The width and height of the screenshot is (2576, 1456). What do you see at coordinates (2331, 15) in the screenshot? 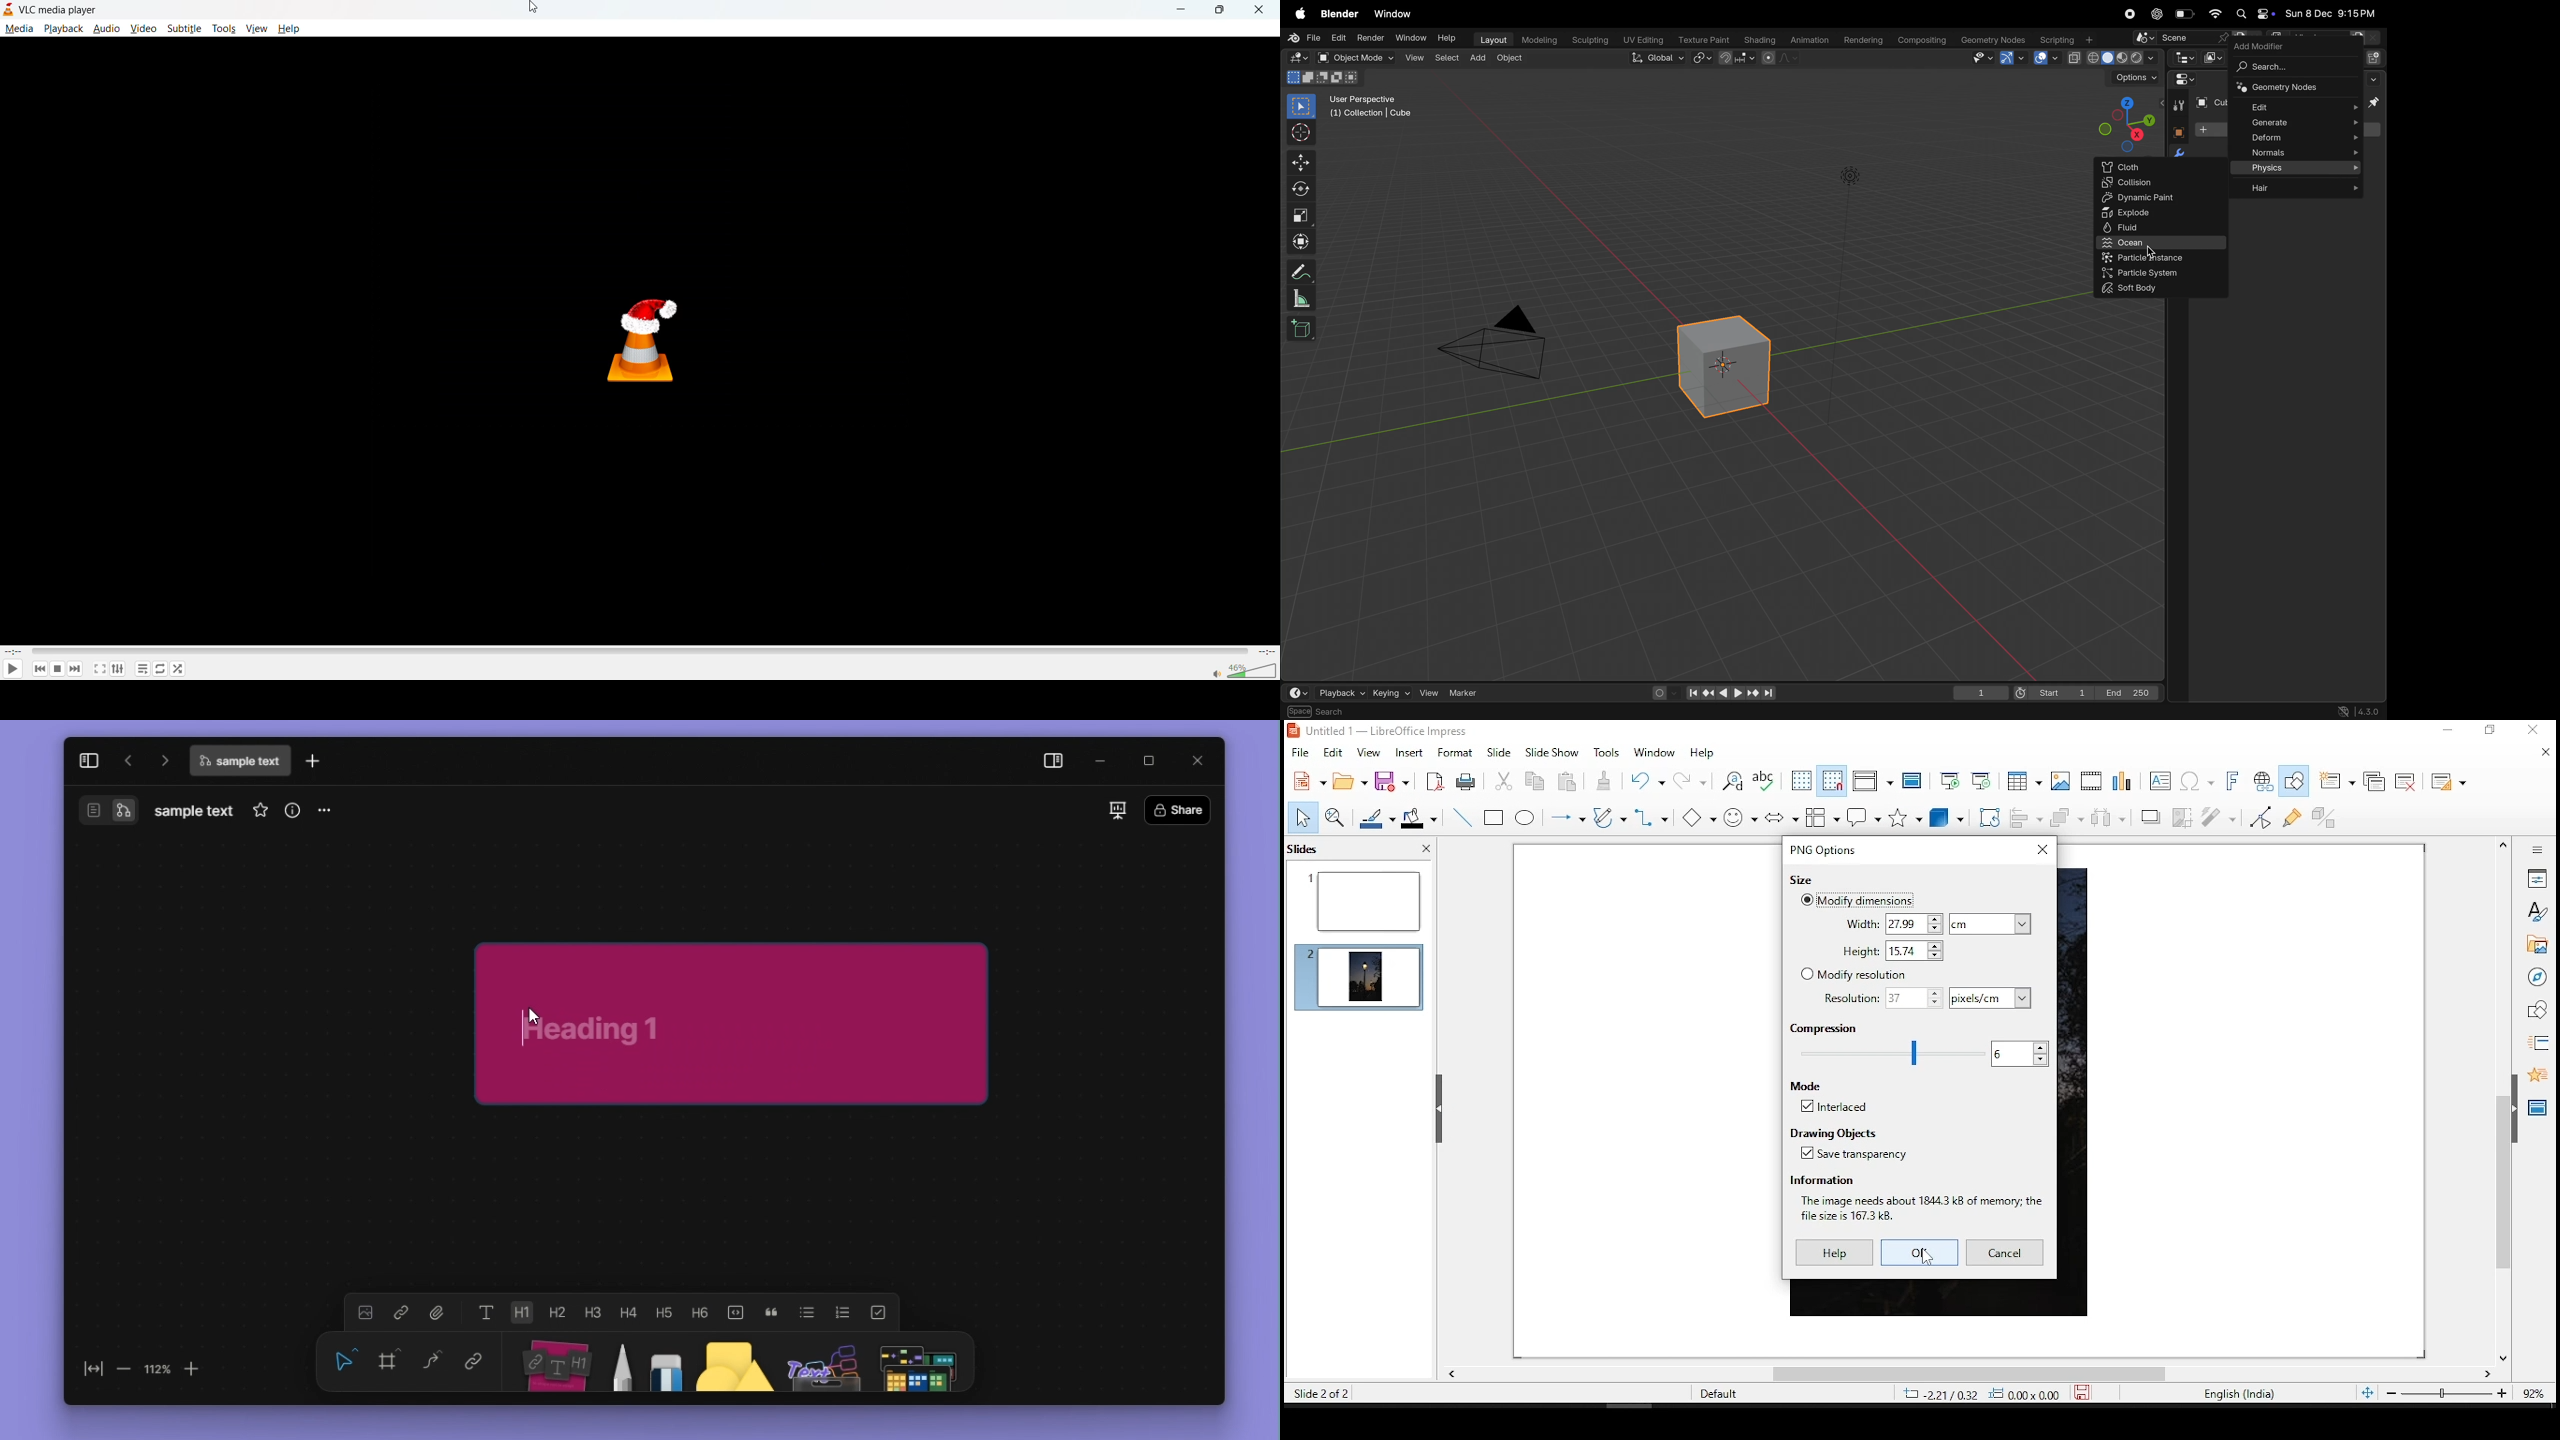
I see `date and time` at bounding box center [2331, 15].